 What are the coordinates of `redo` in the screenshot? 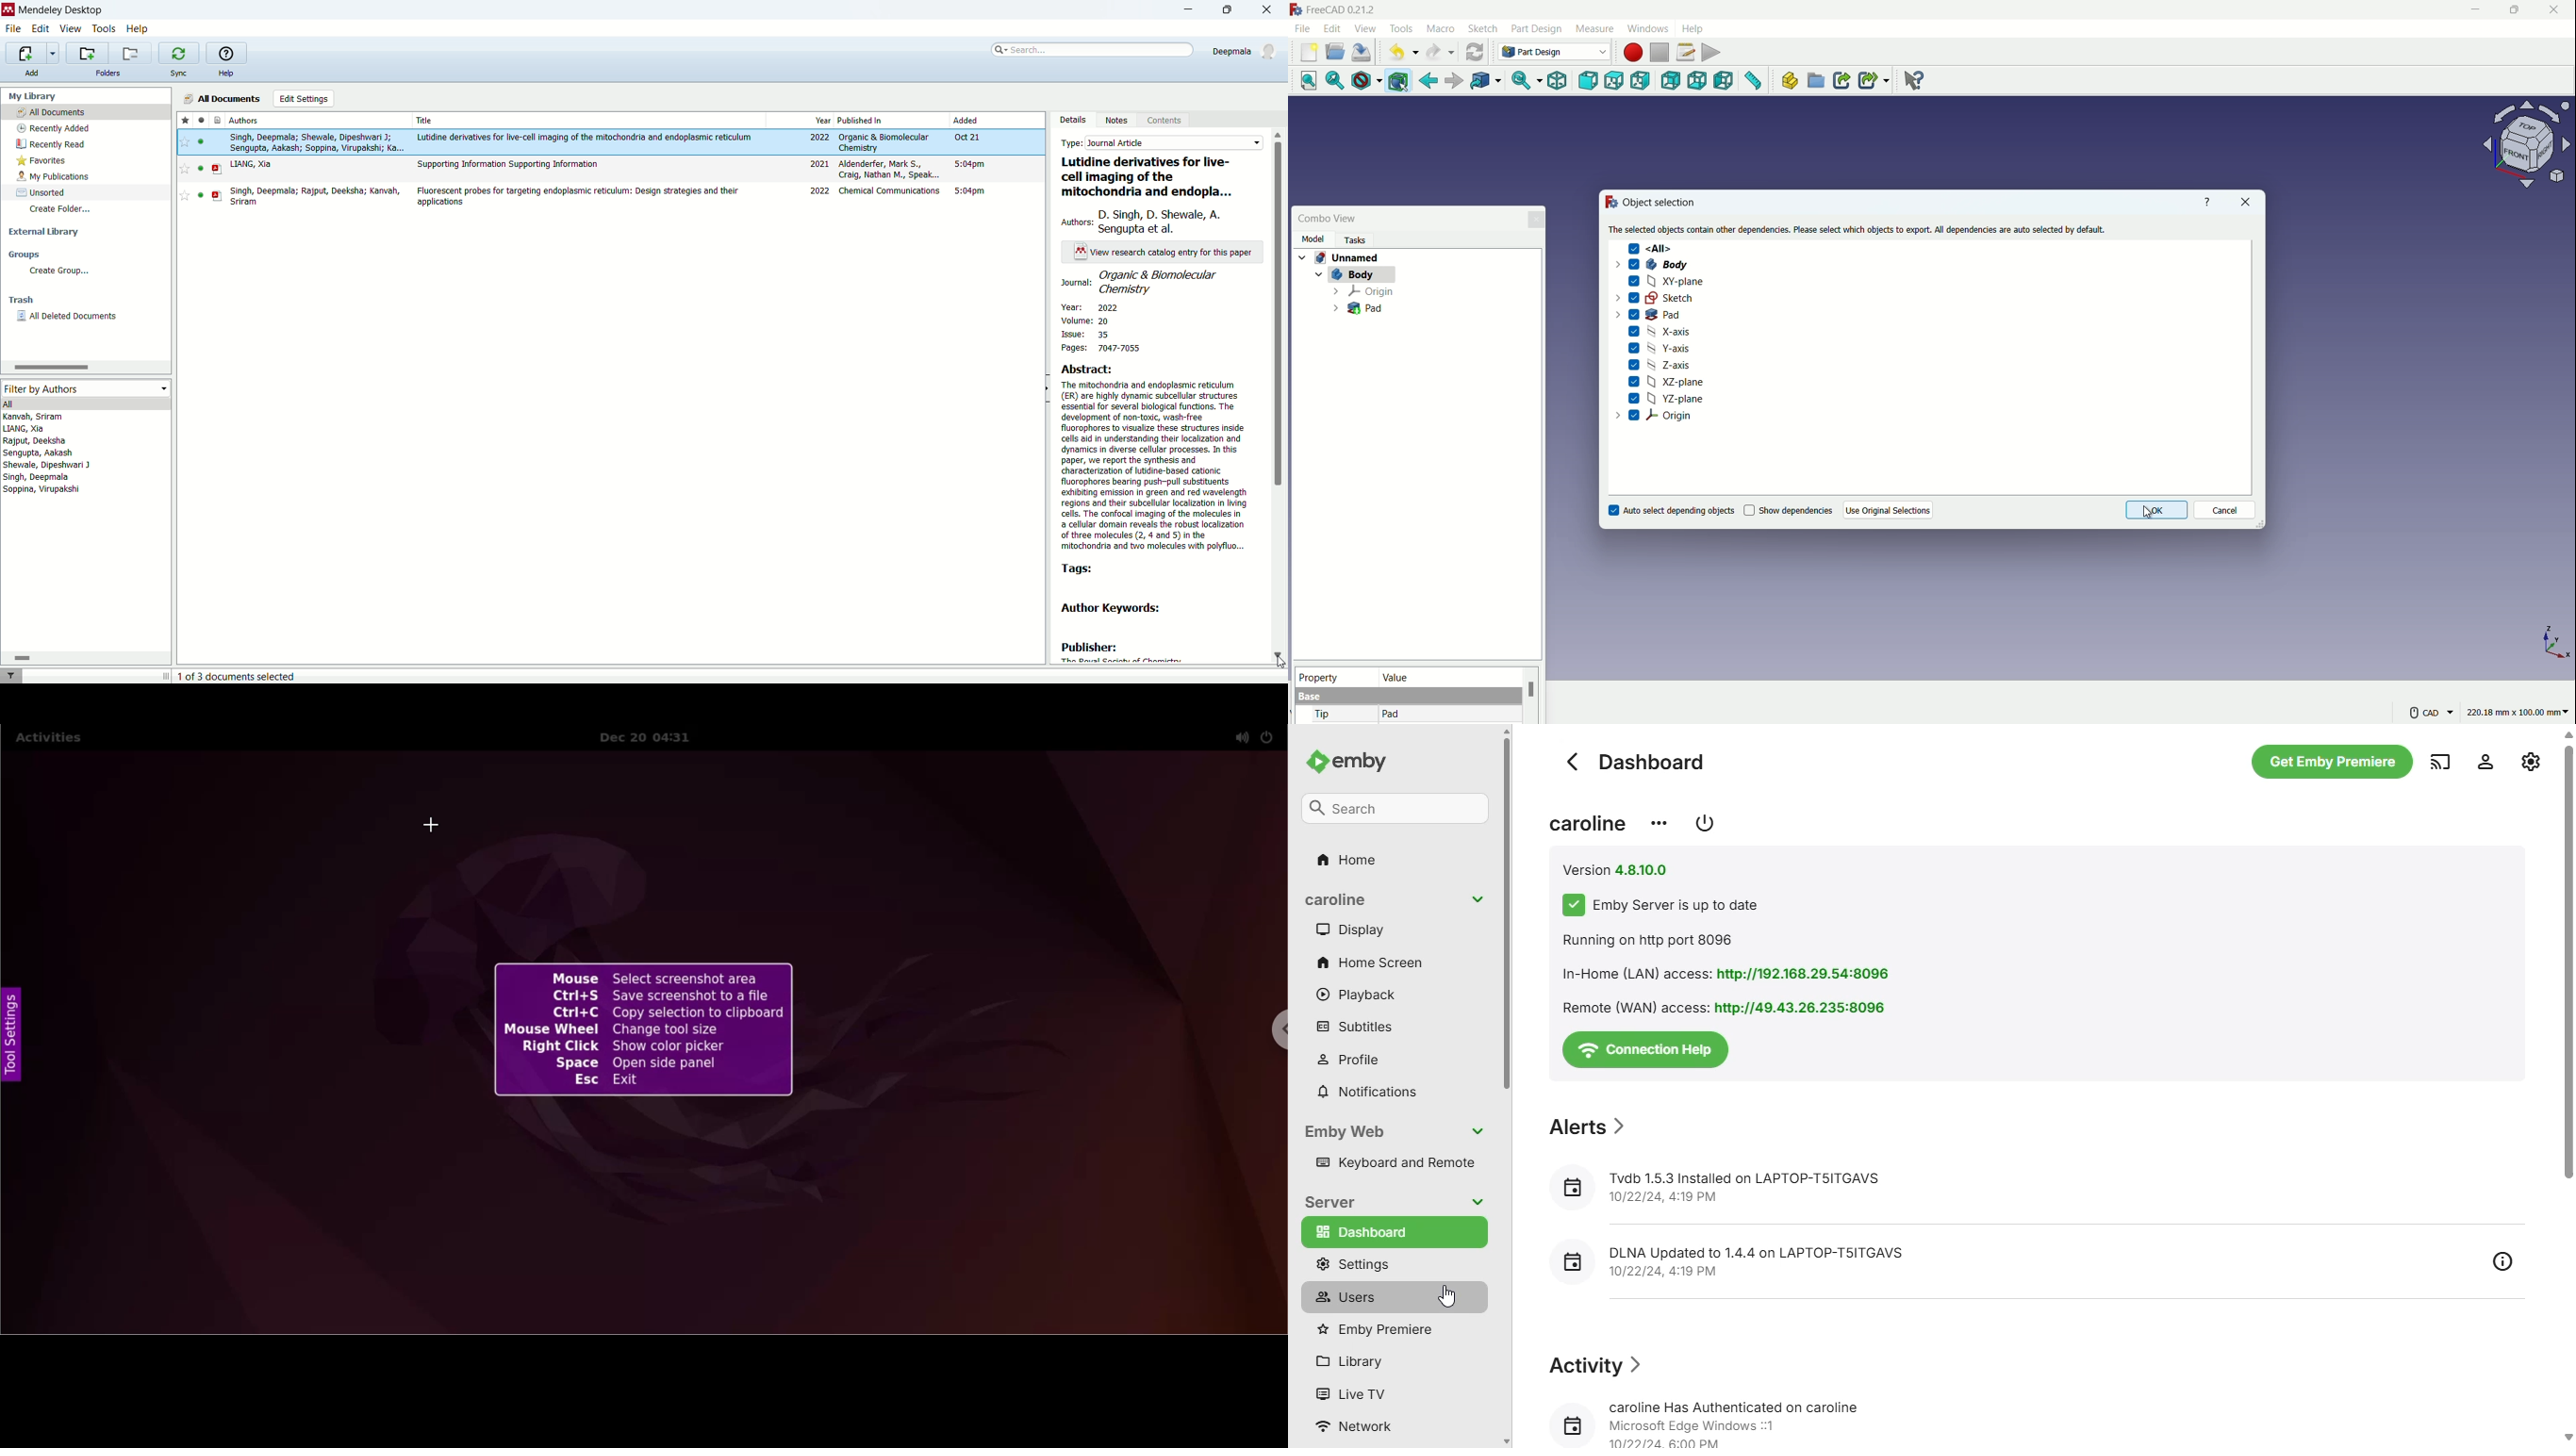 It's located at (1440, 52).